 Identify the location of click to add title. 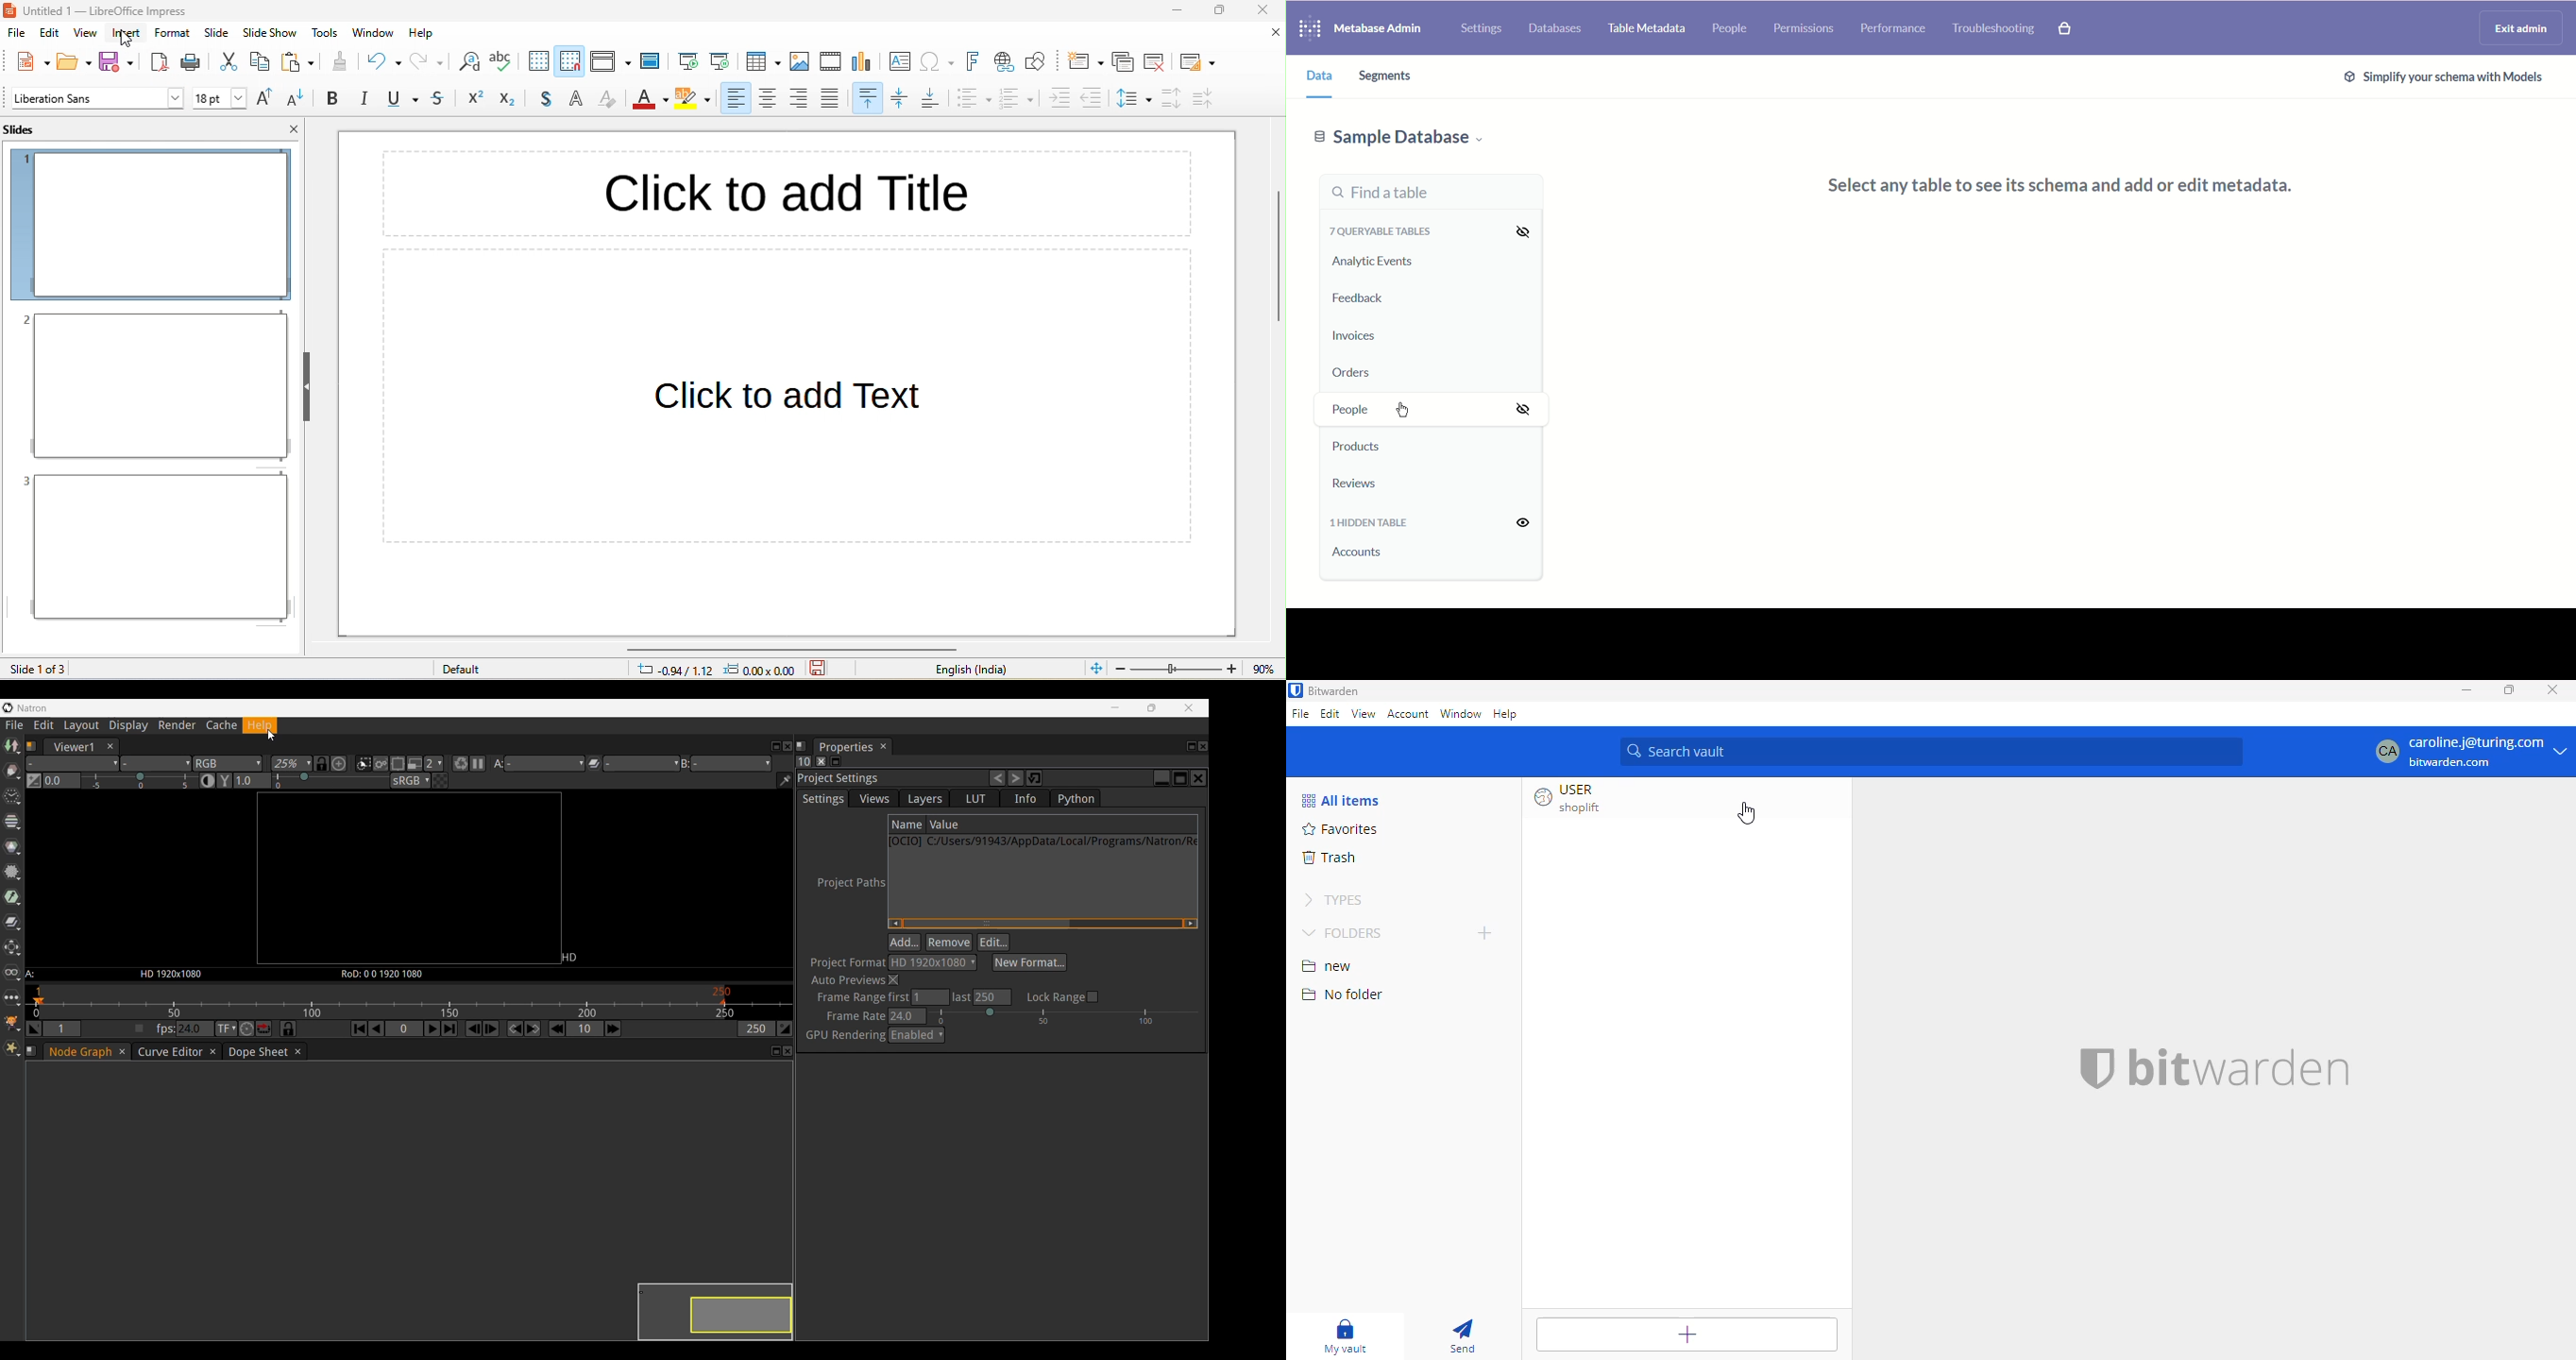
(787, 194).